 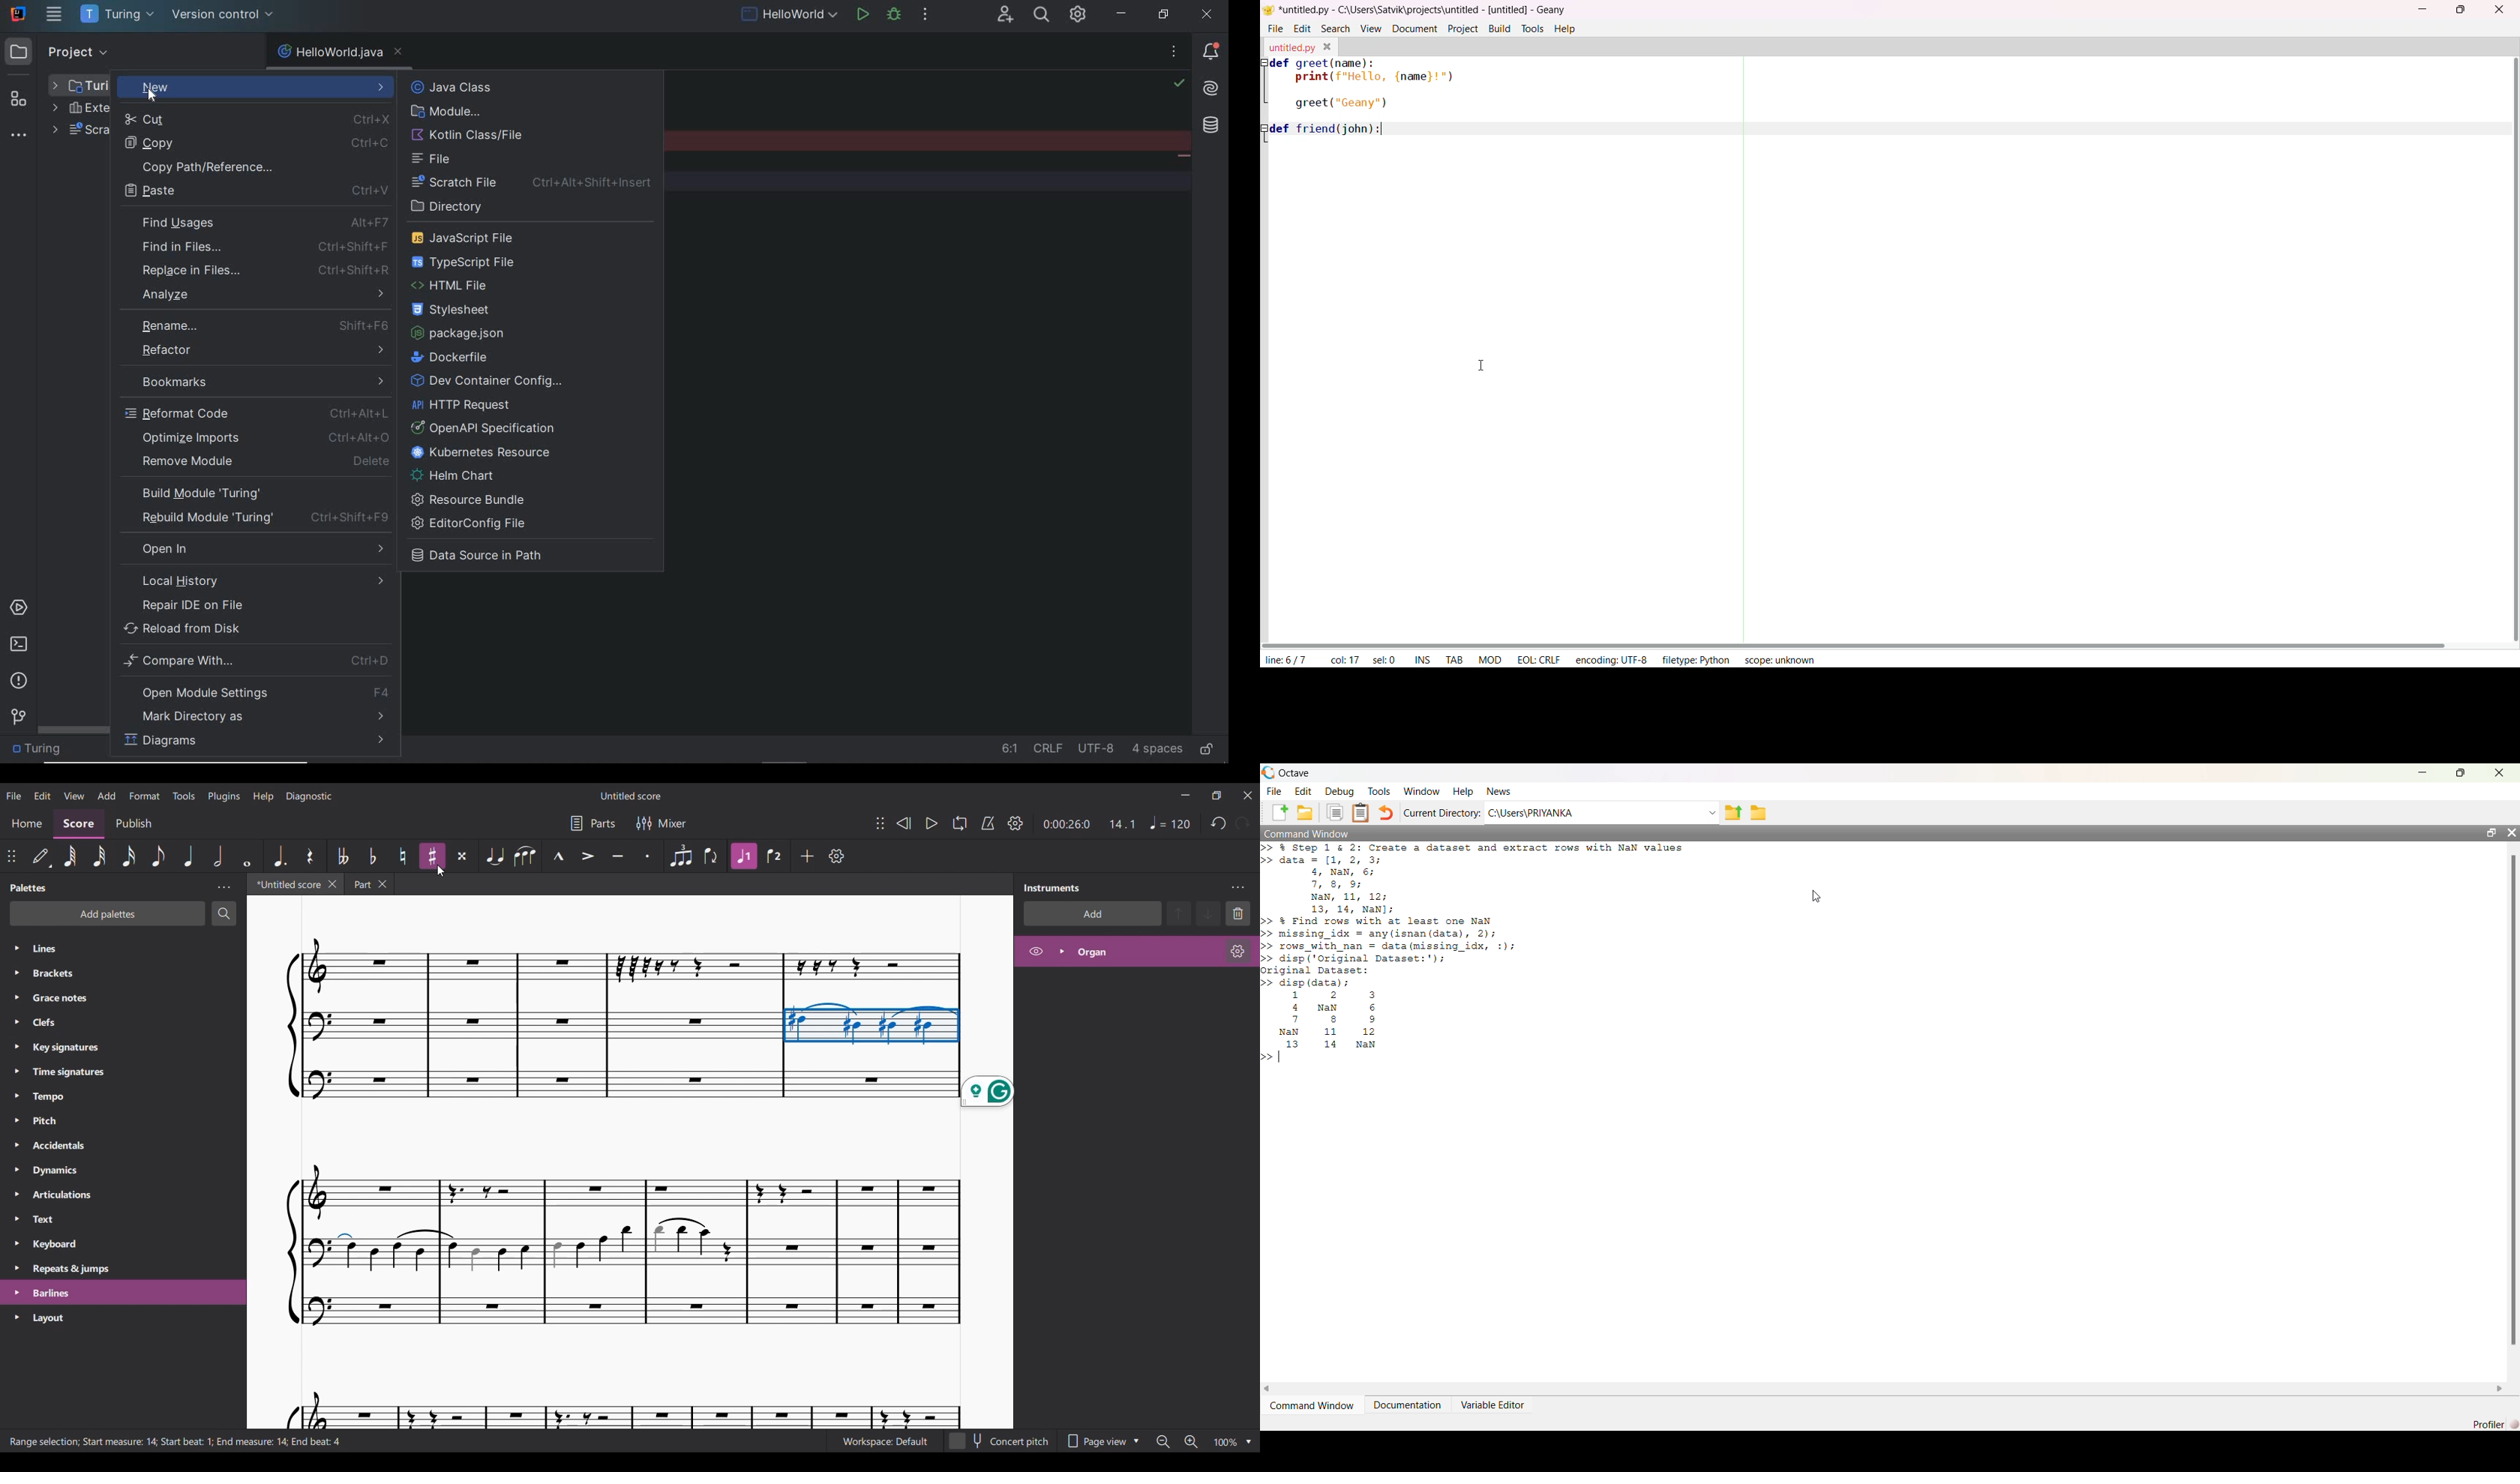 What do you see at coordinates (903, 823) in the screenshot?
I see `Rewind` at bounding box center [903, 823].